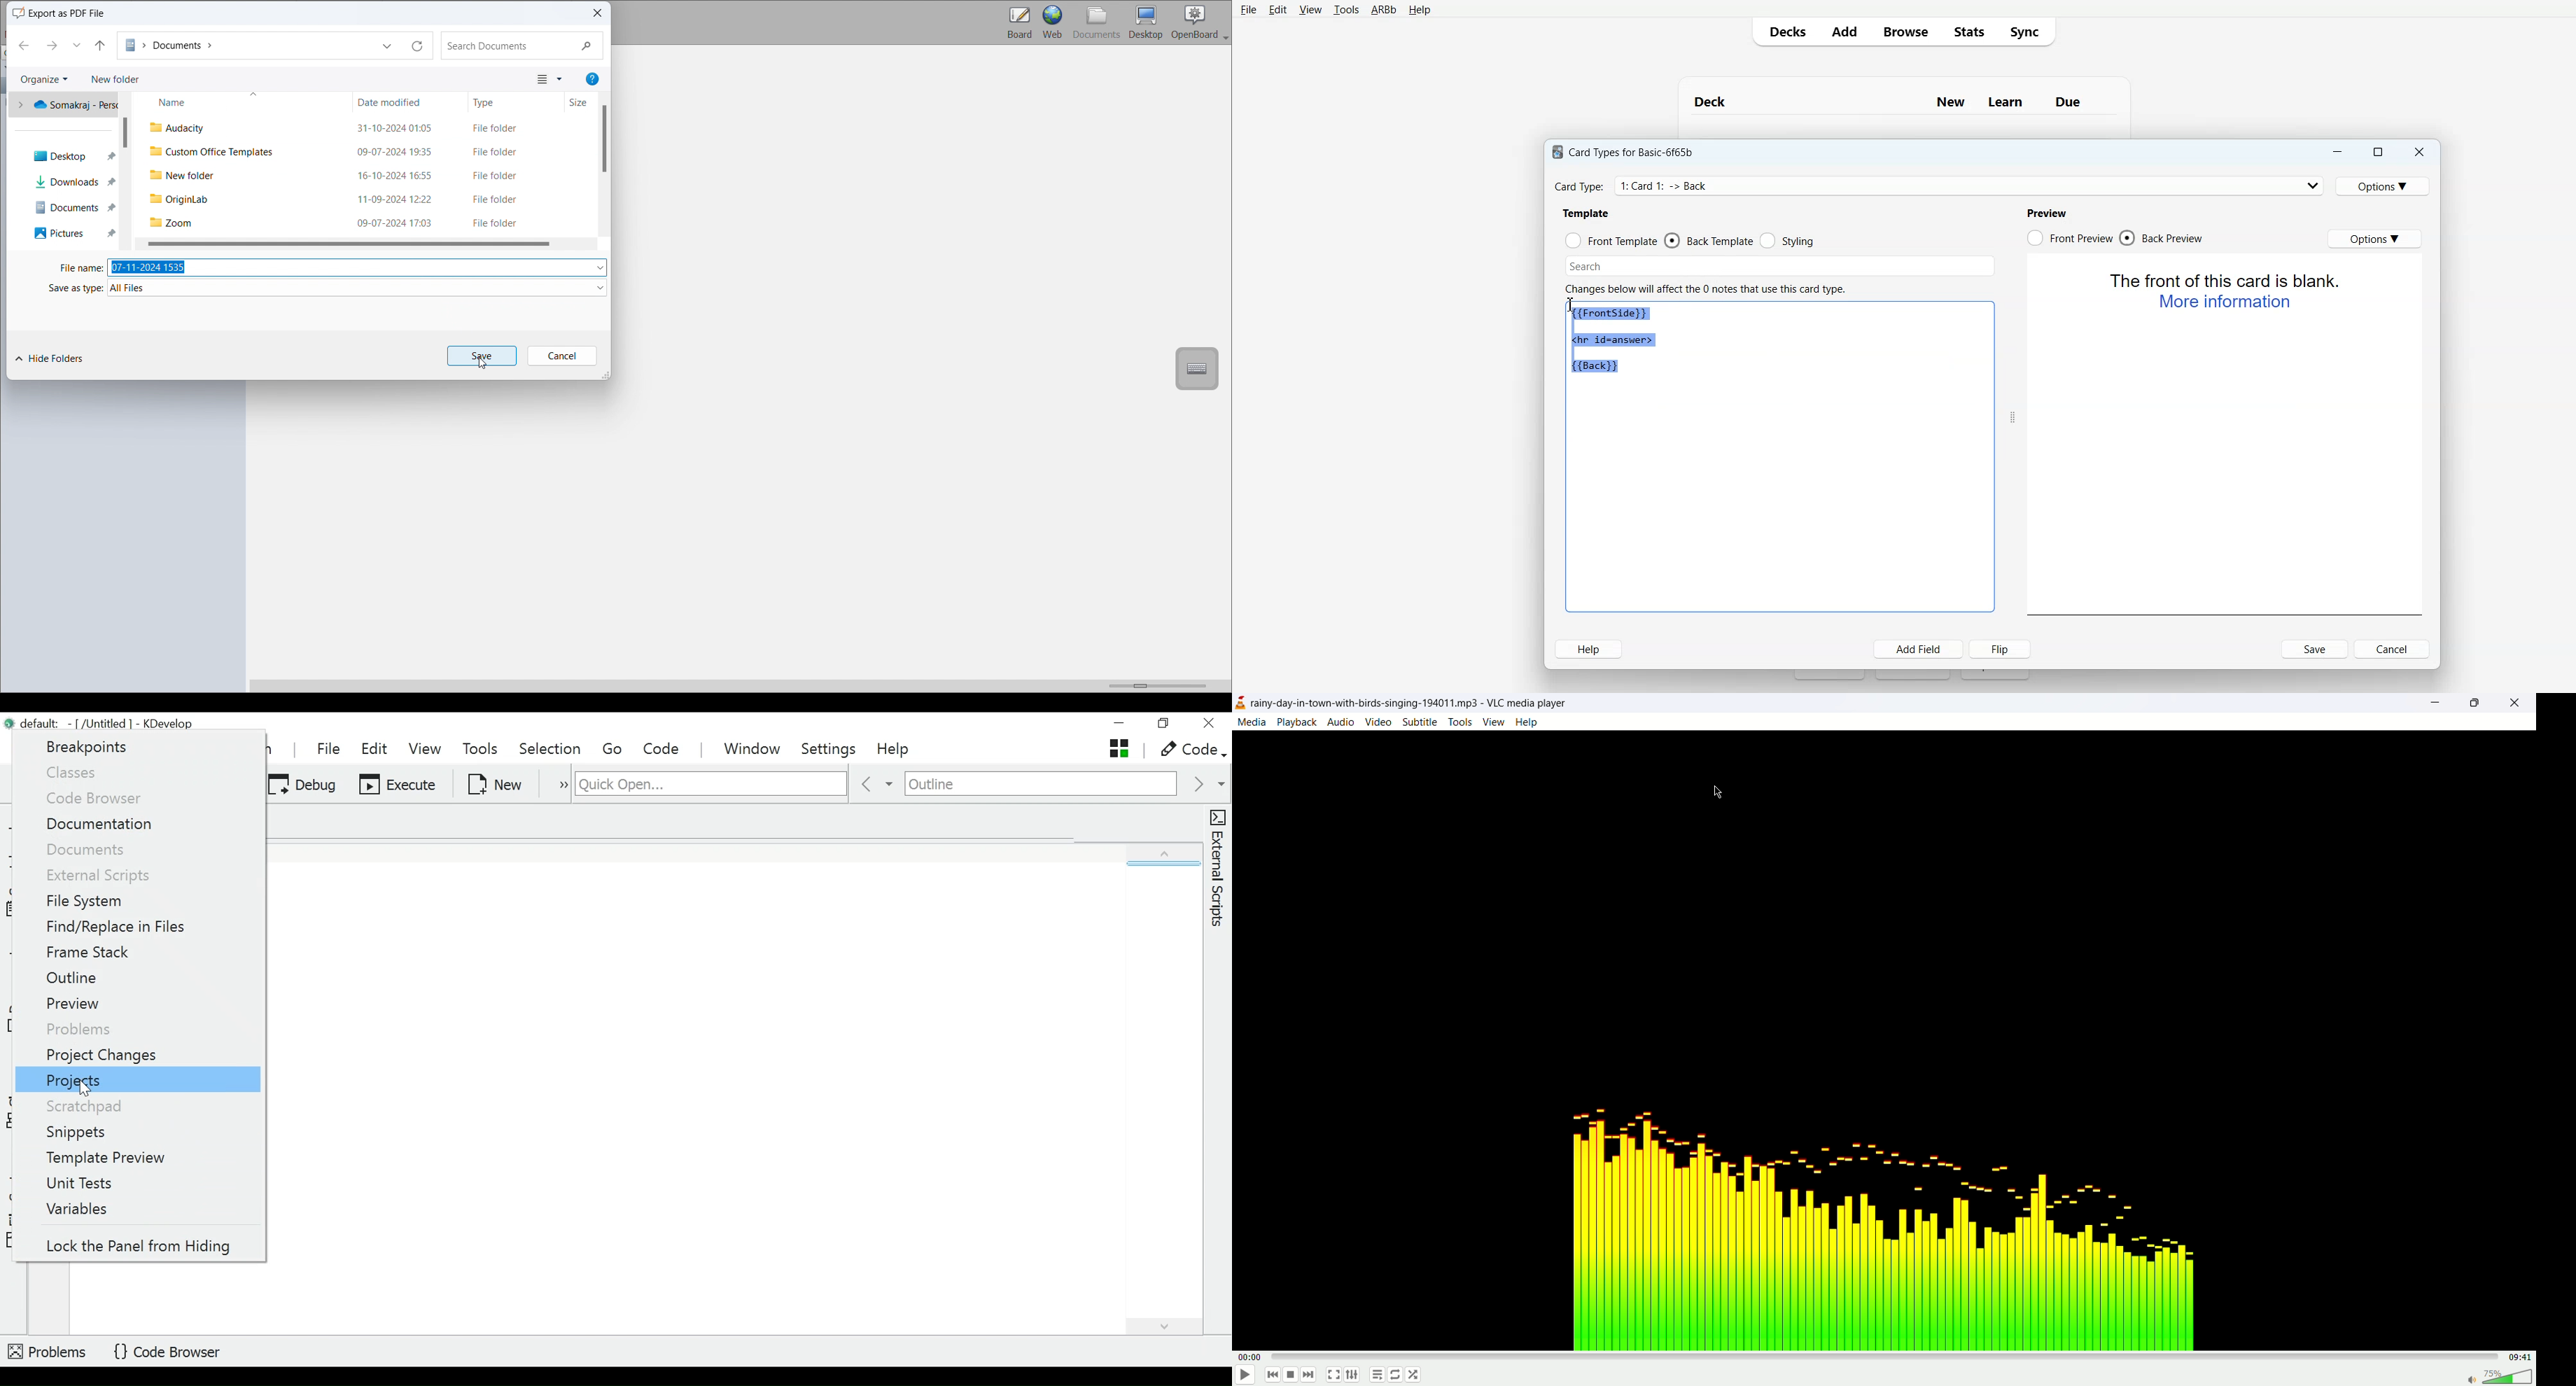  I want to click on Text Cursor, so click(1572, 304).